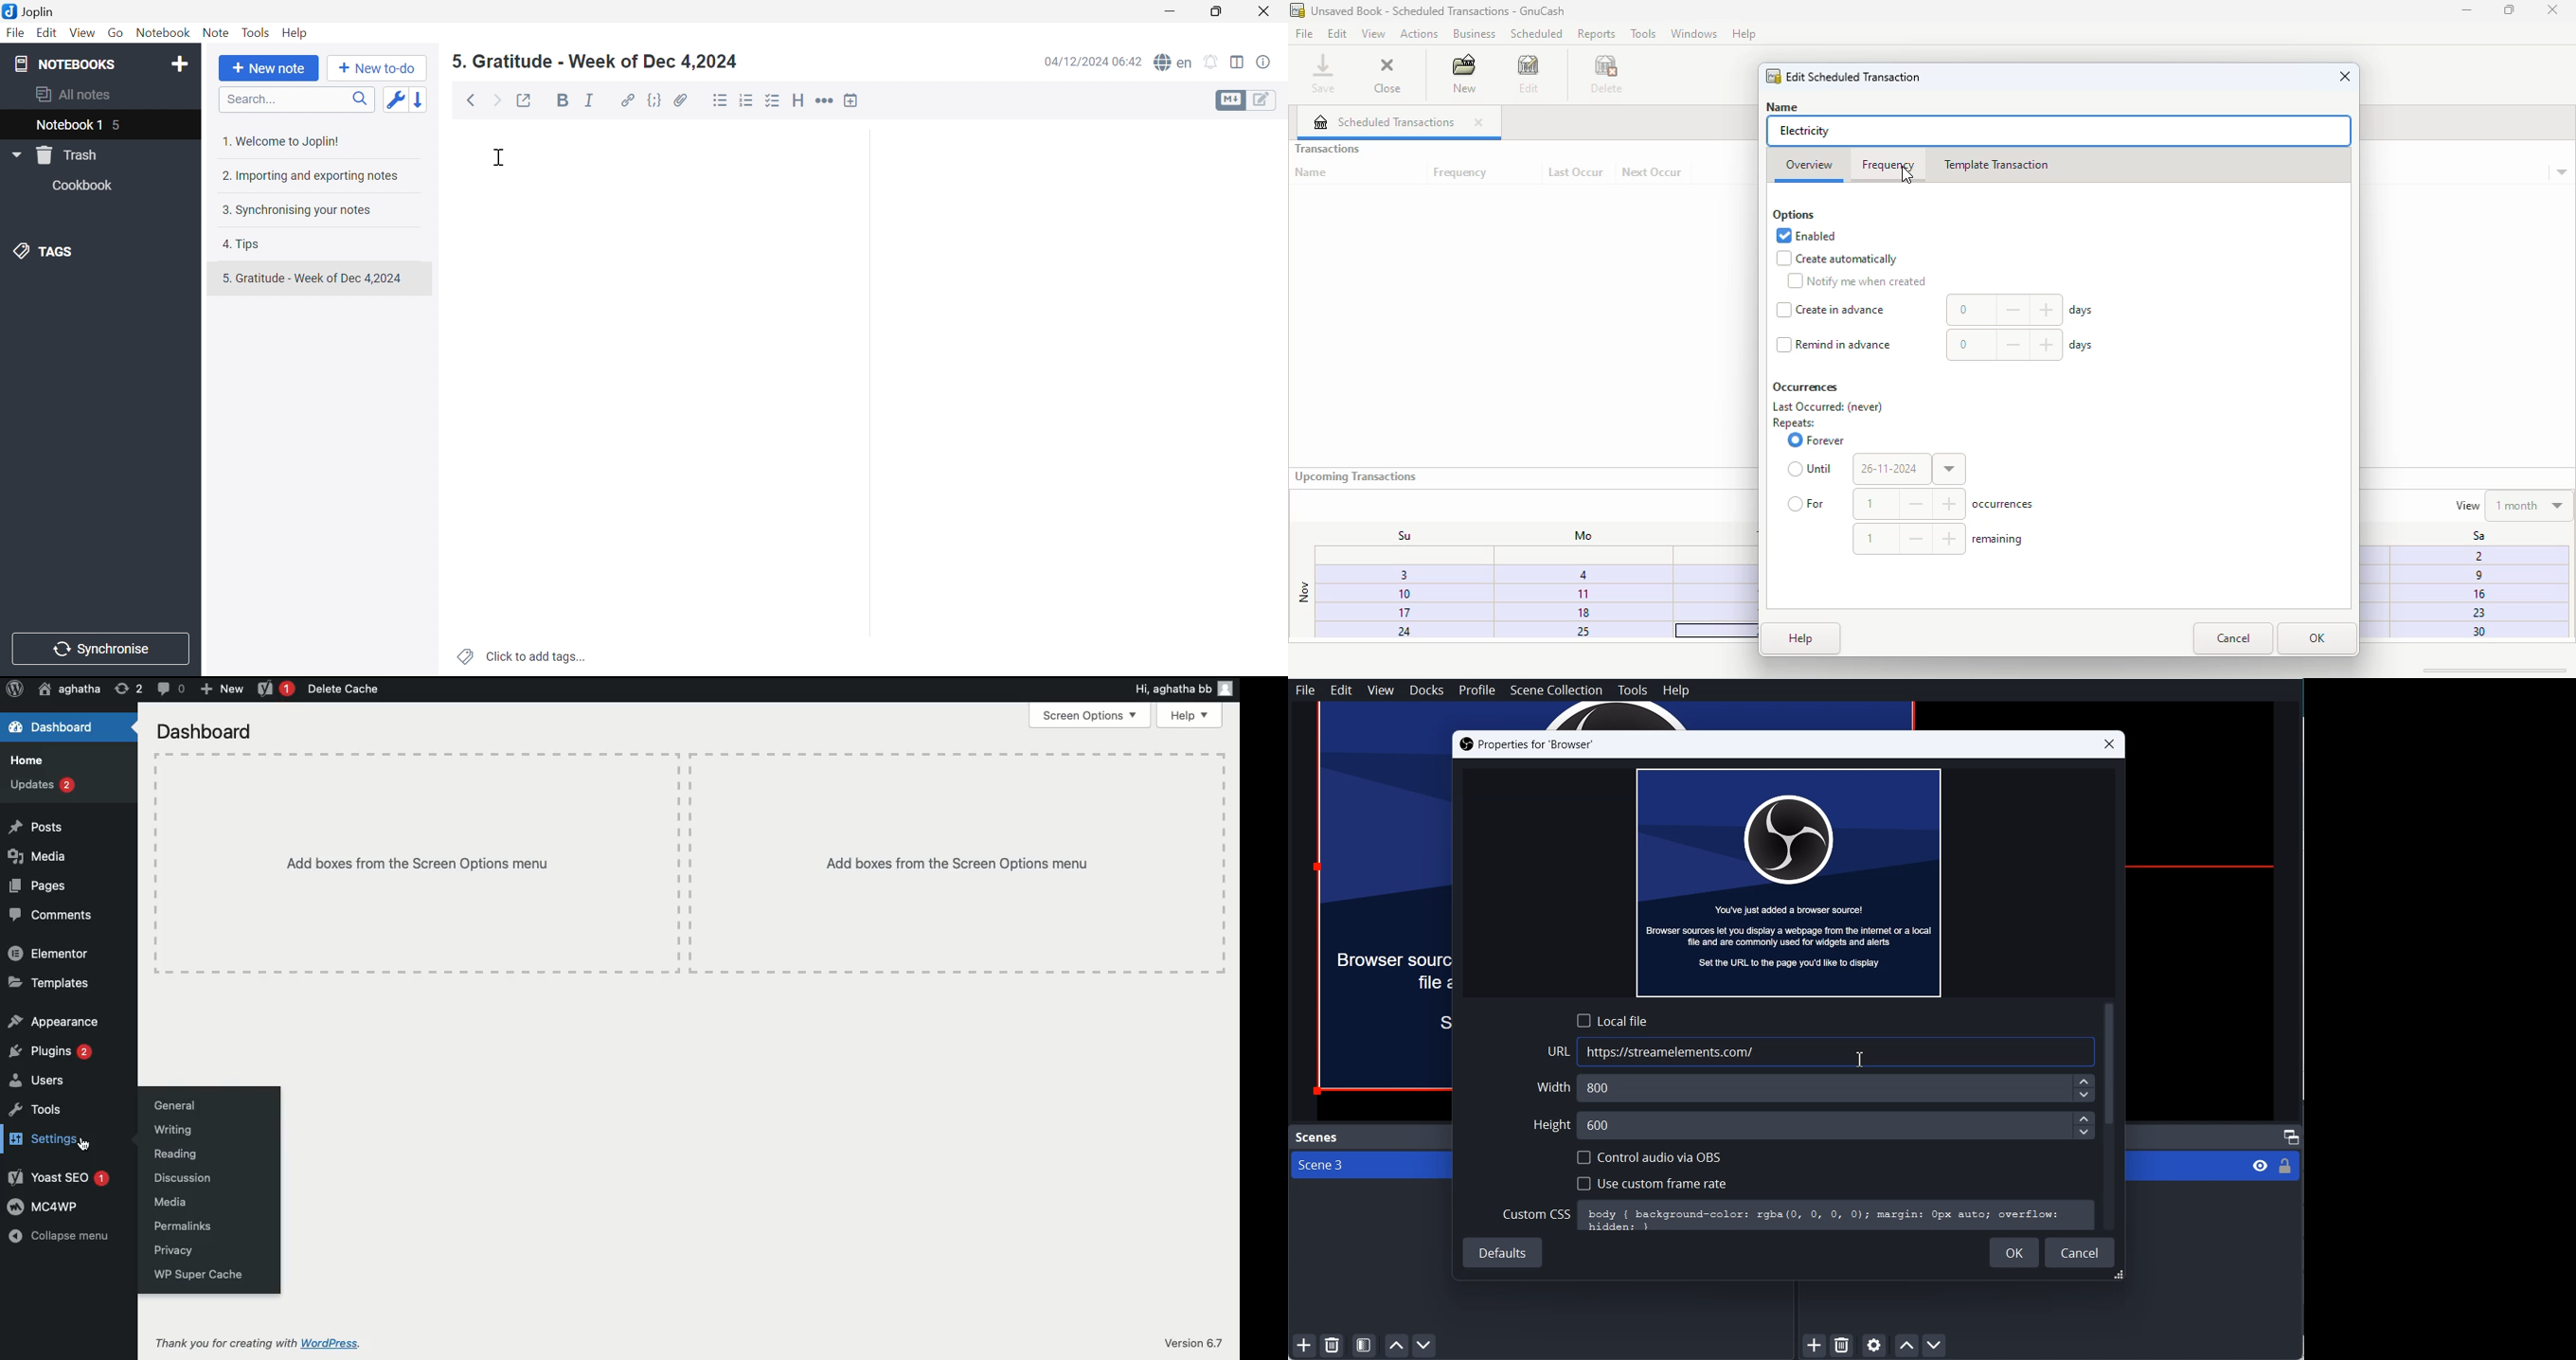 The width and height of the screenshot is (2576, 1372). What do you see at coordinates (378, 68) in the screenshot?
I see `New to-do` at bounding box center [378, 68].